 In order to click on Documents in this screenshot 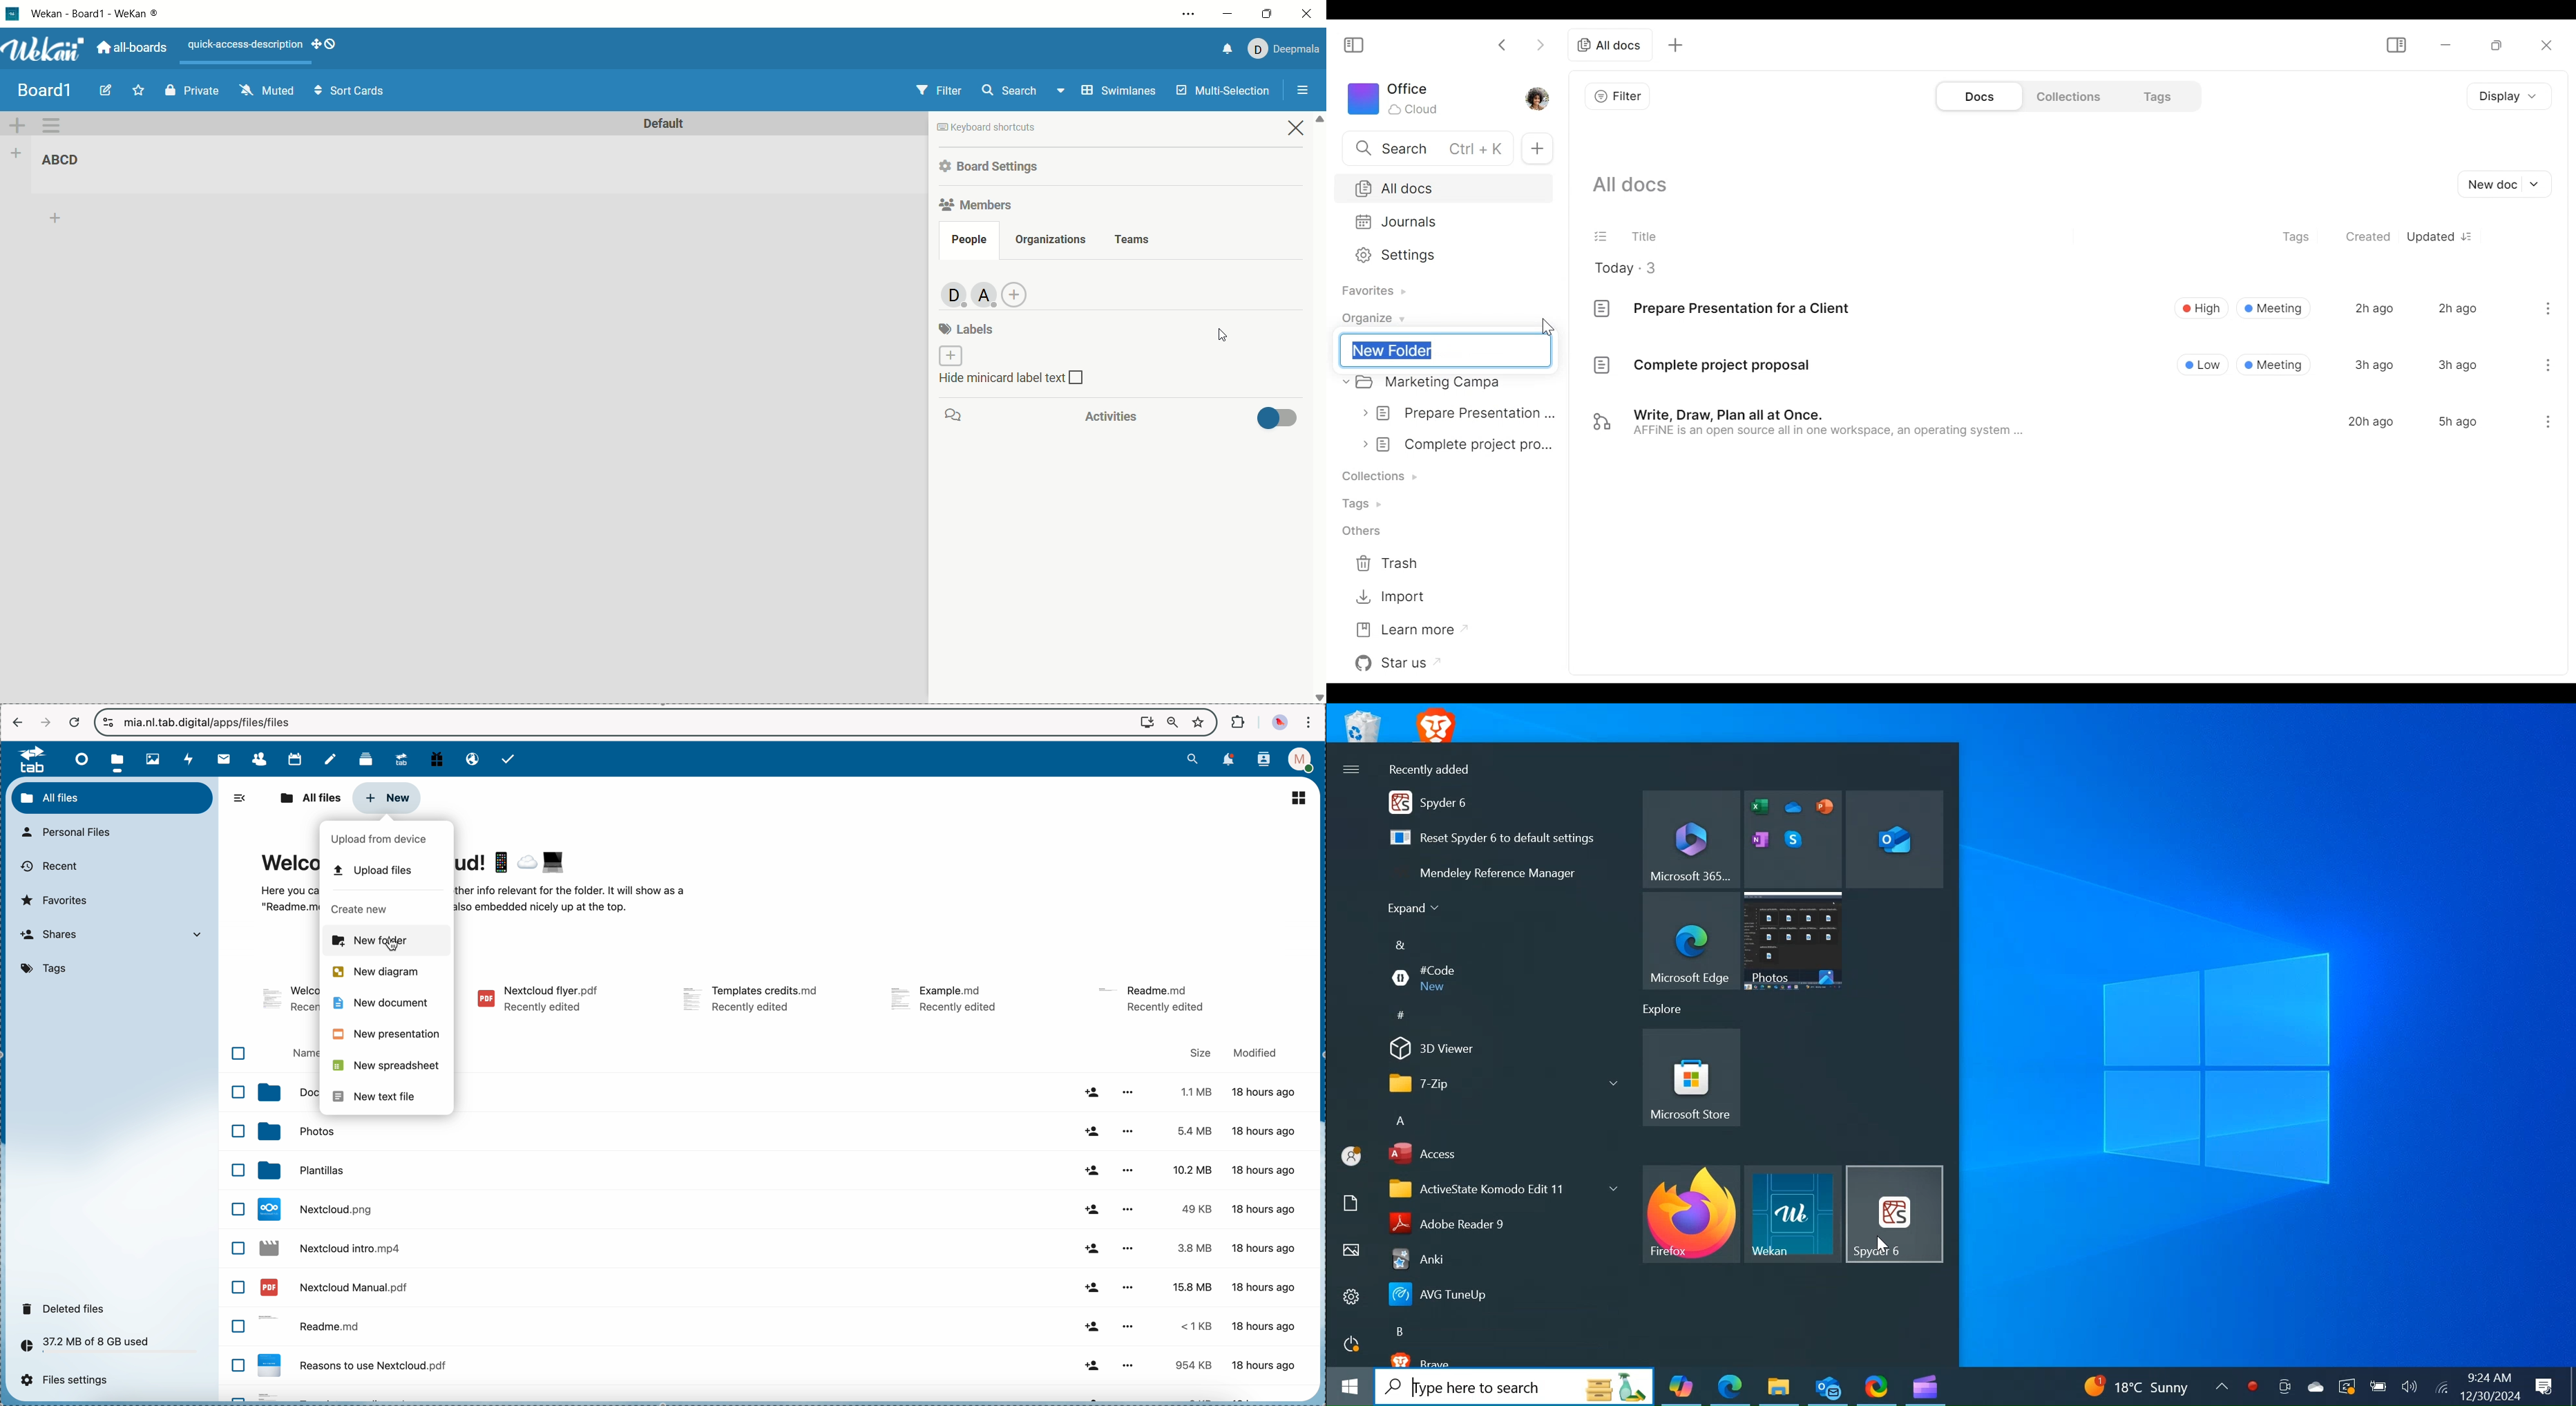, I will do `click(1978, 96)`.